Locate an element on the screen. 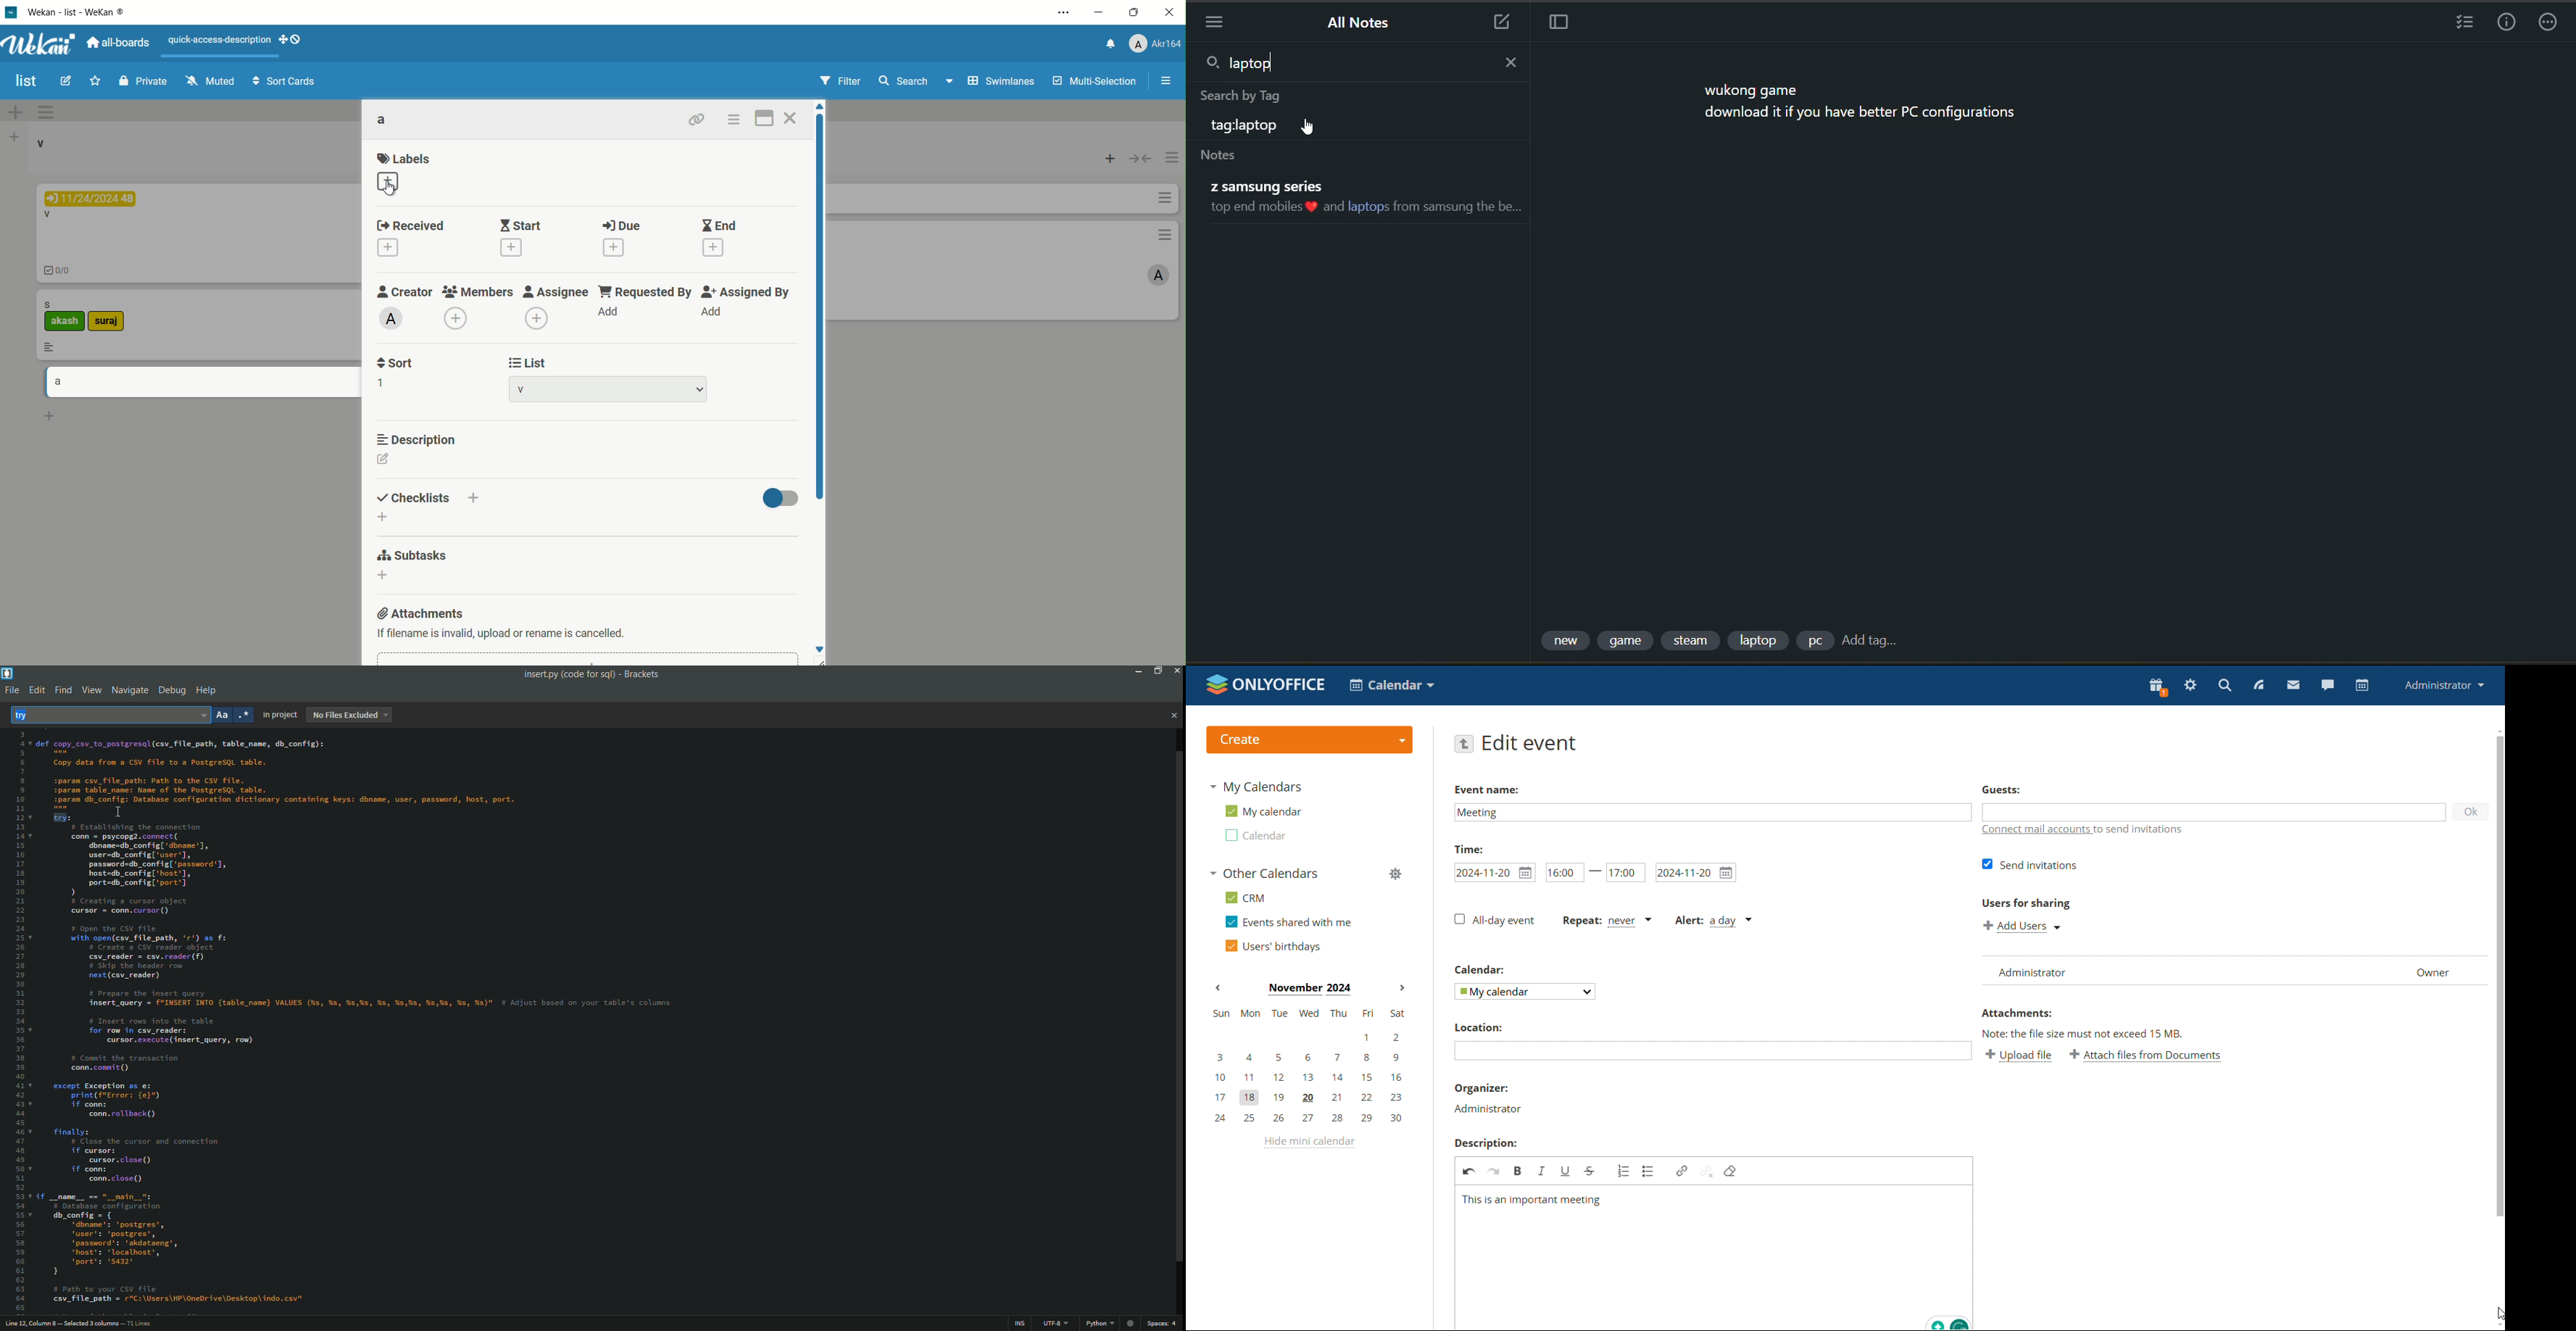 This screenshot has height=1344, width=2576. description is located at coordinates (1485, 1144).